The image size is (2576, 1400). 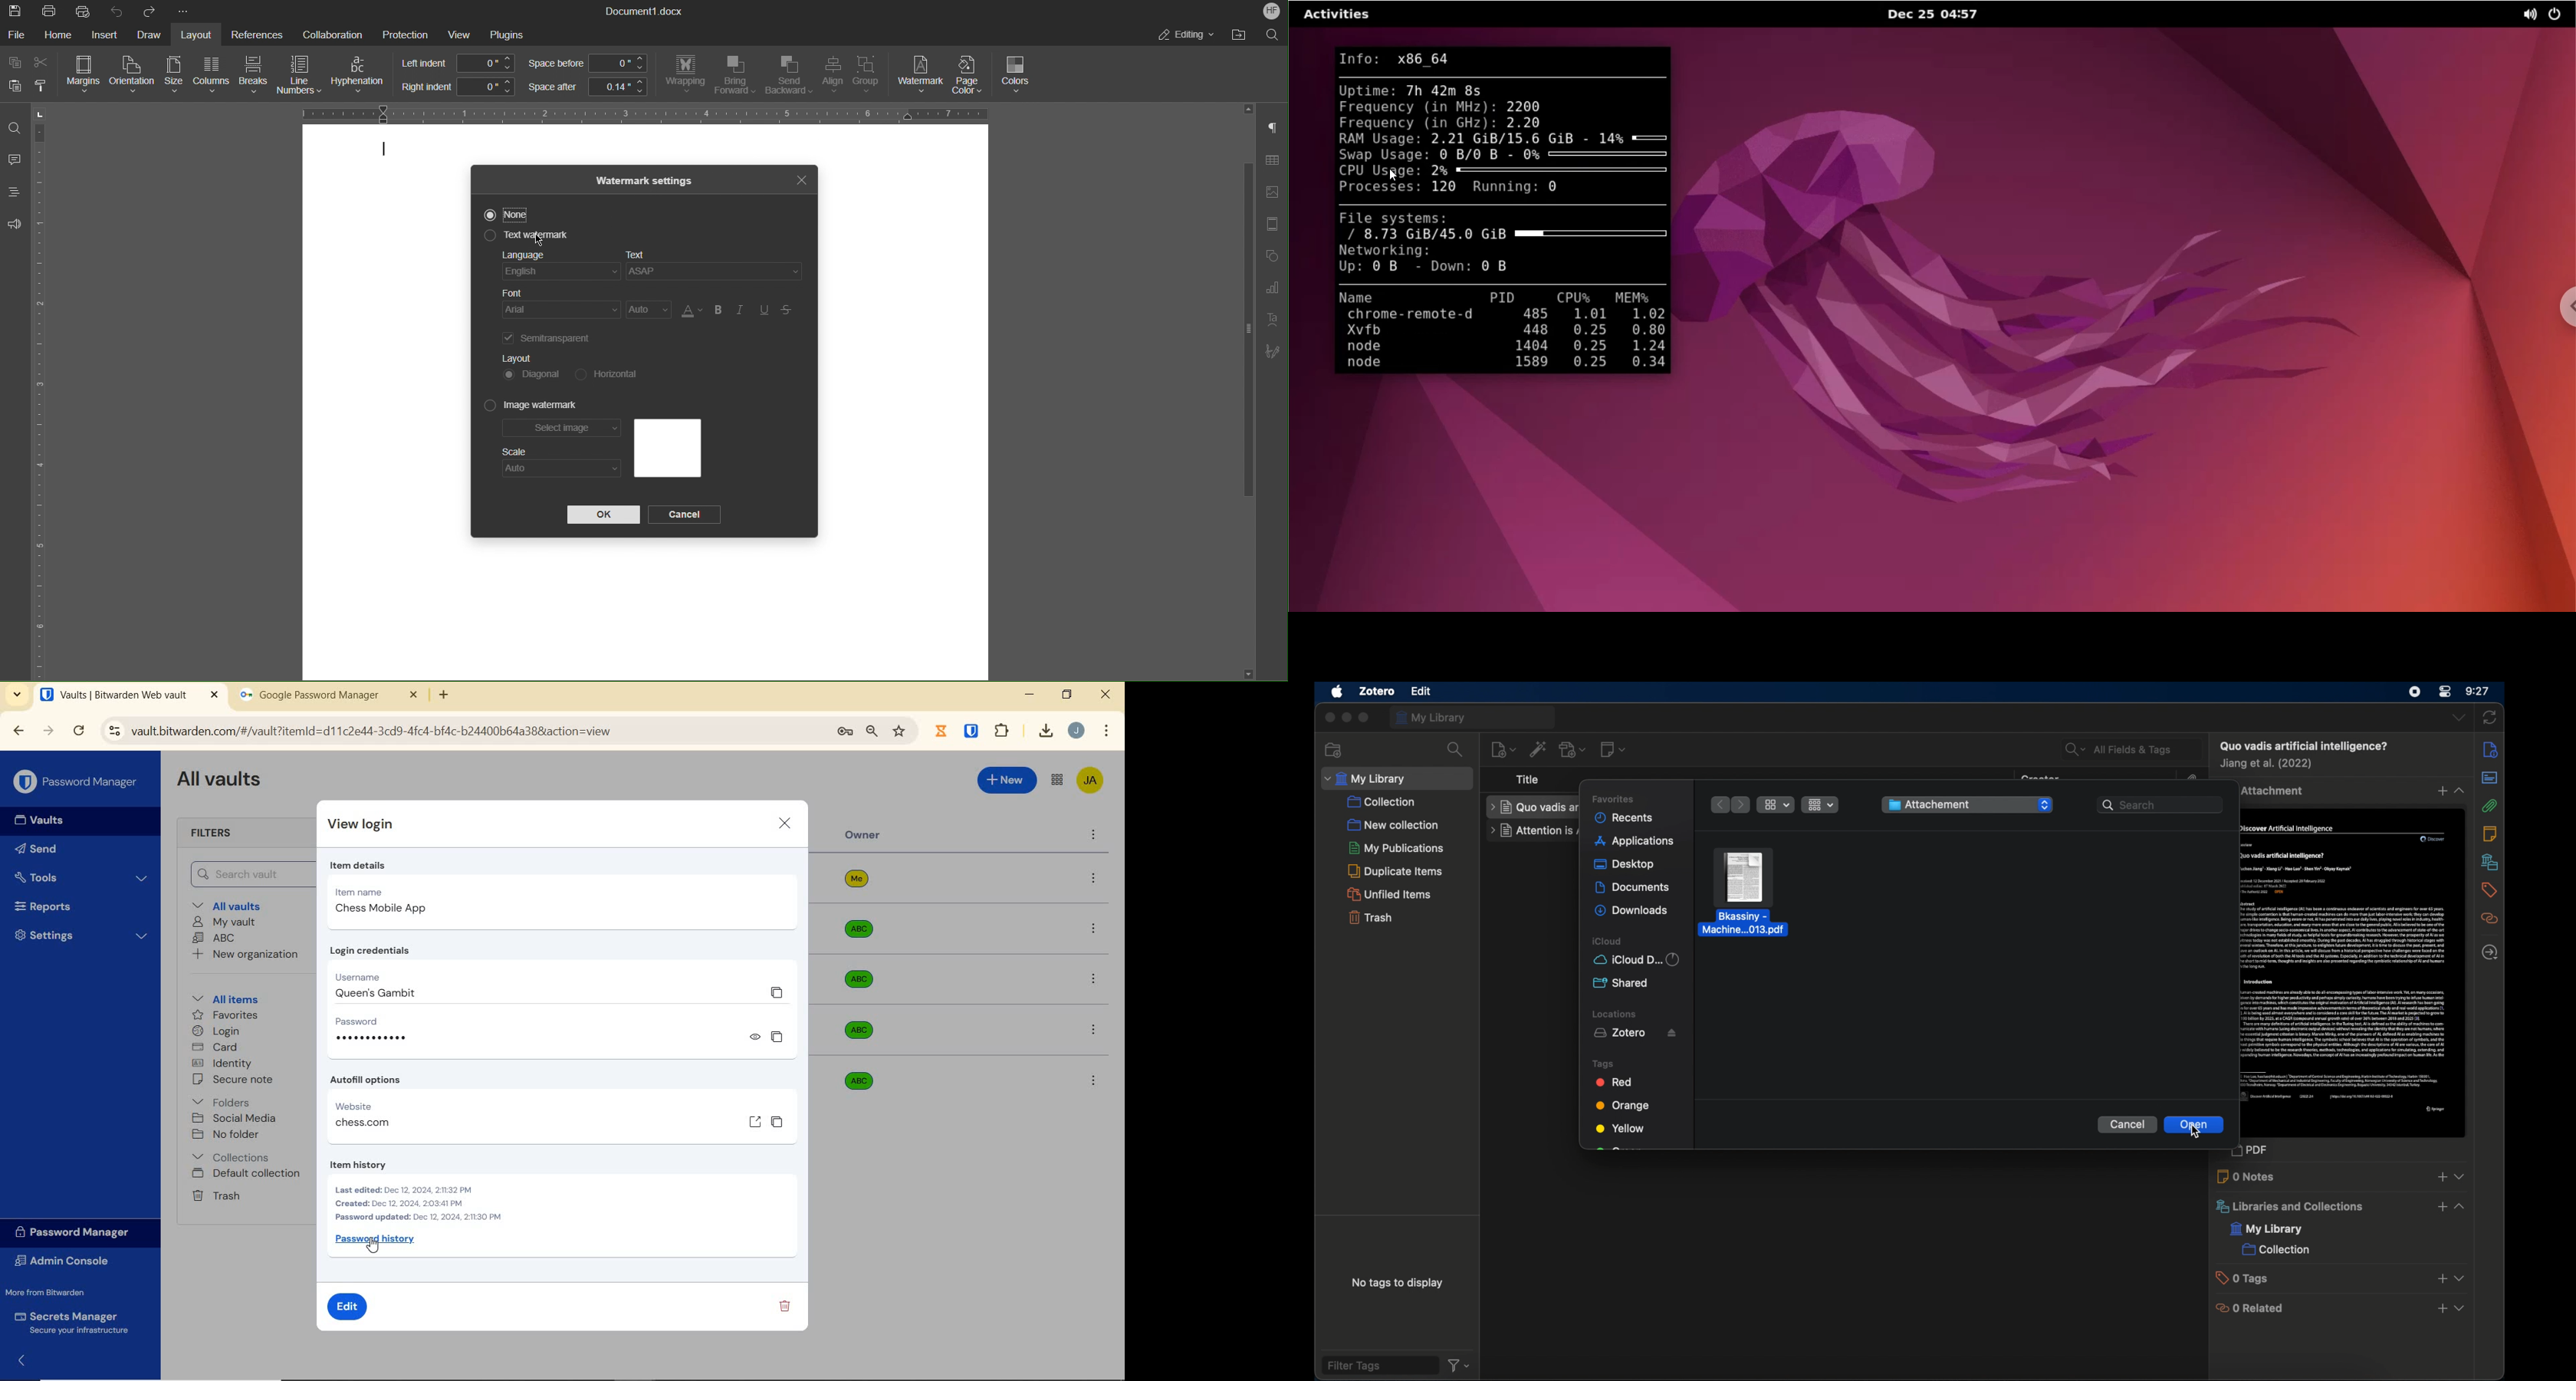 What do you see at coordinates (1746, 893) in the screenshot?
I see `file highlighted` at bounding box center [1746, 893].